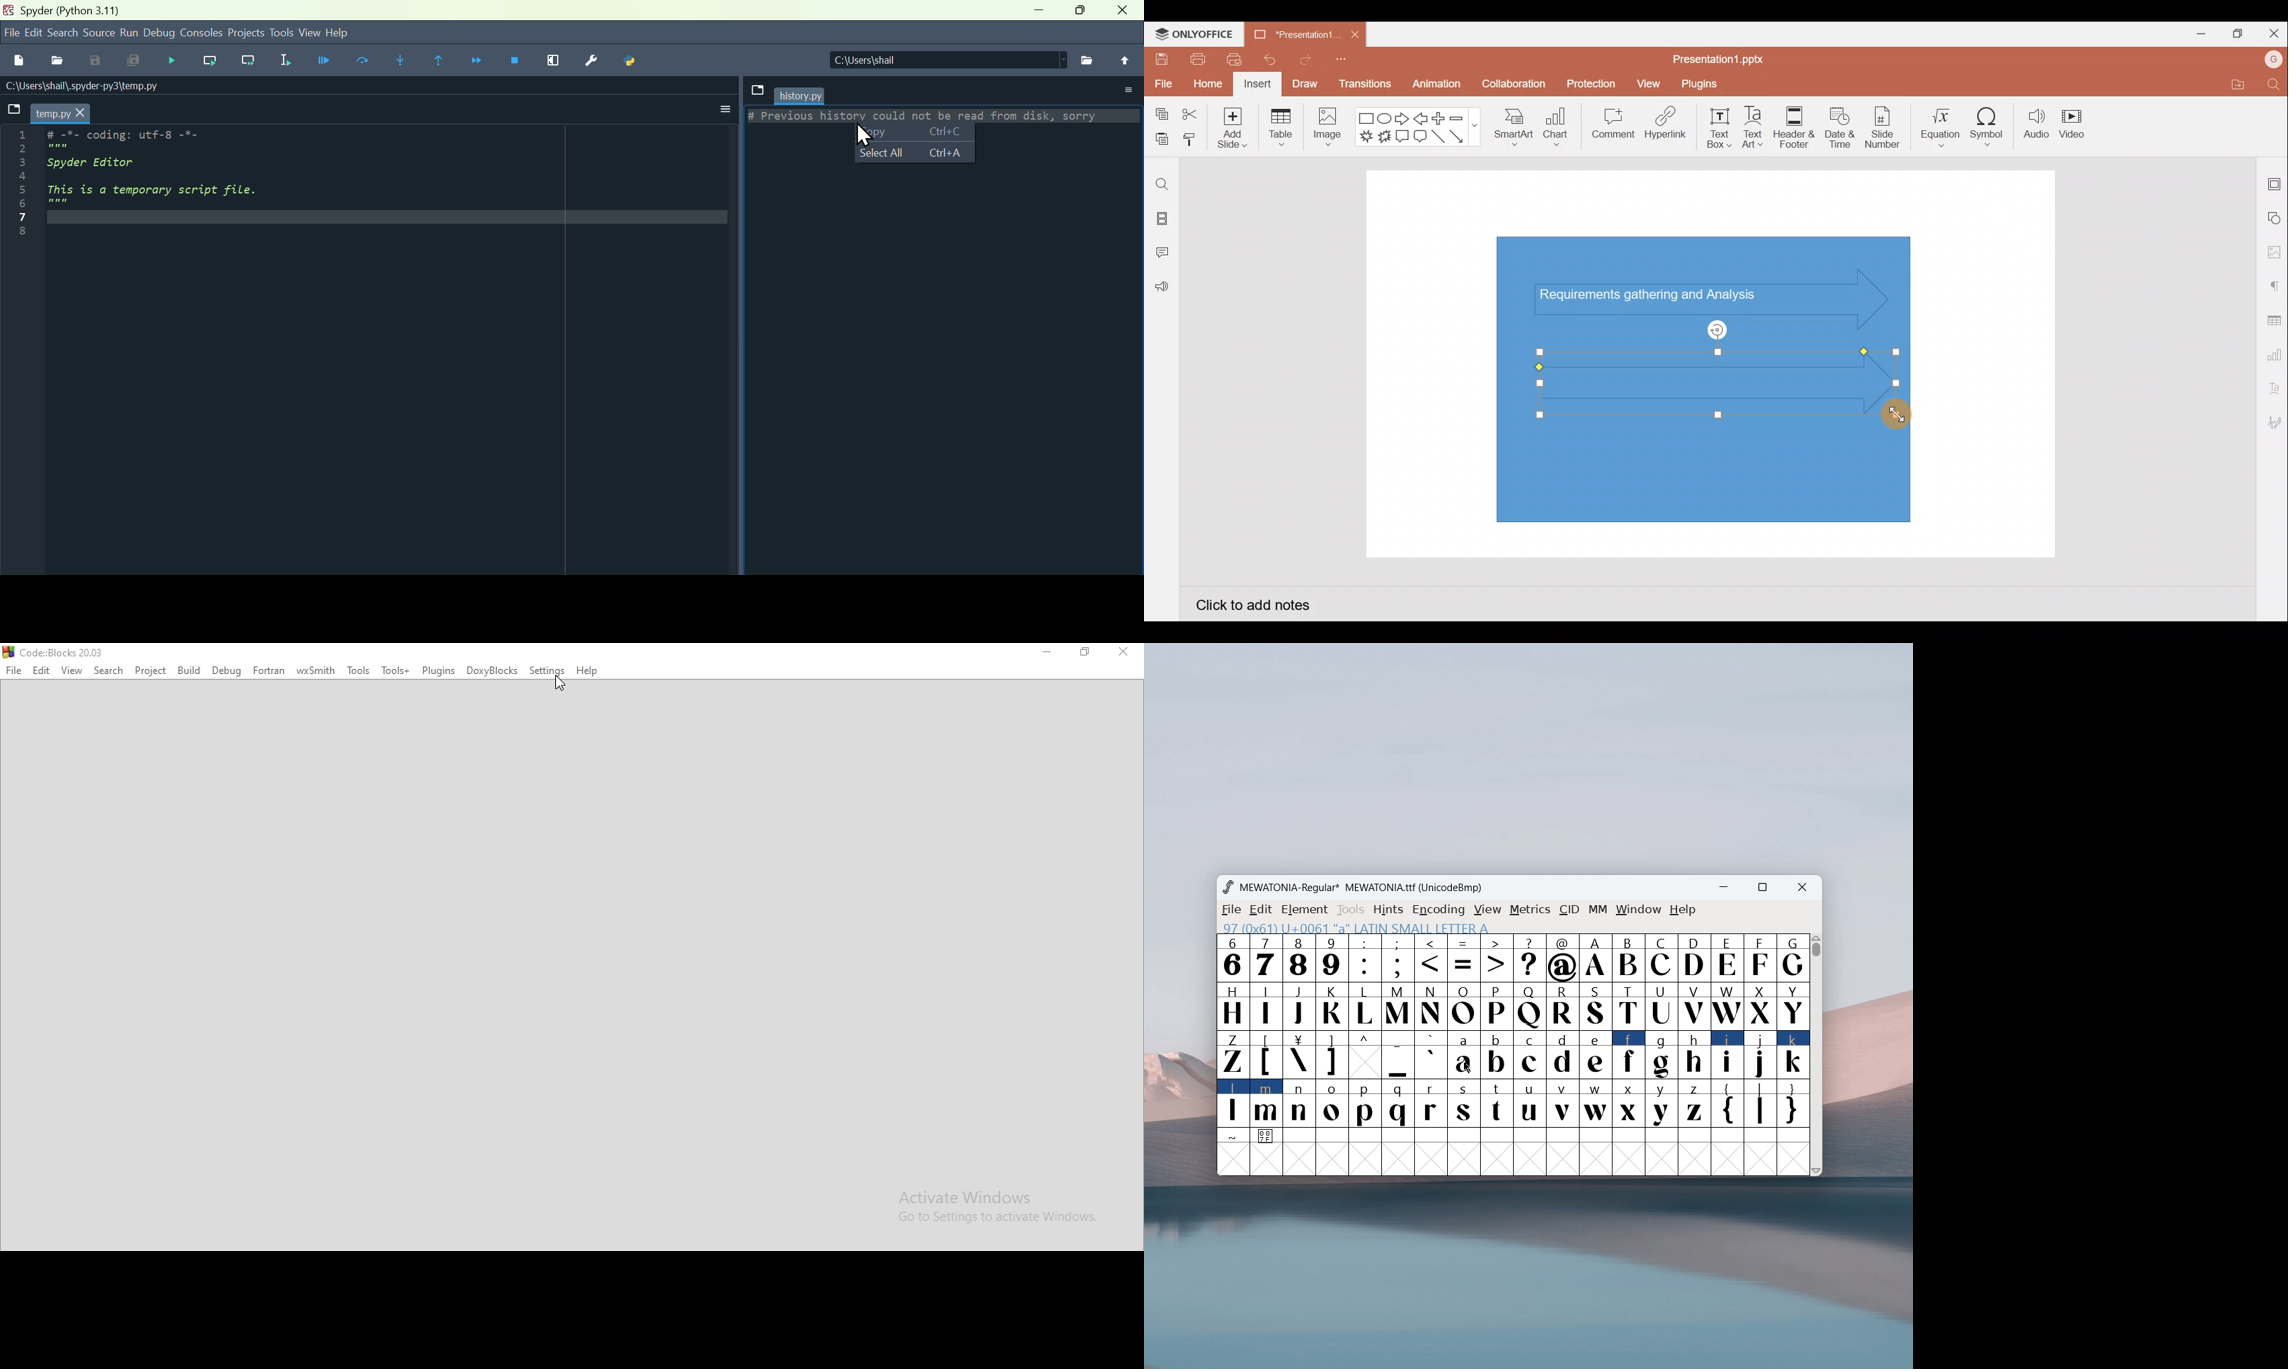 Image resolution: width=2296 pixels, height=1372 pixels. What do you see at coordinates (1496, 1007) in the screenshot?
I see `P` at bounding box center [1496, 1007].